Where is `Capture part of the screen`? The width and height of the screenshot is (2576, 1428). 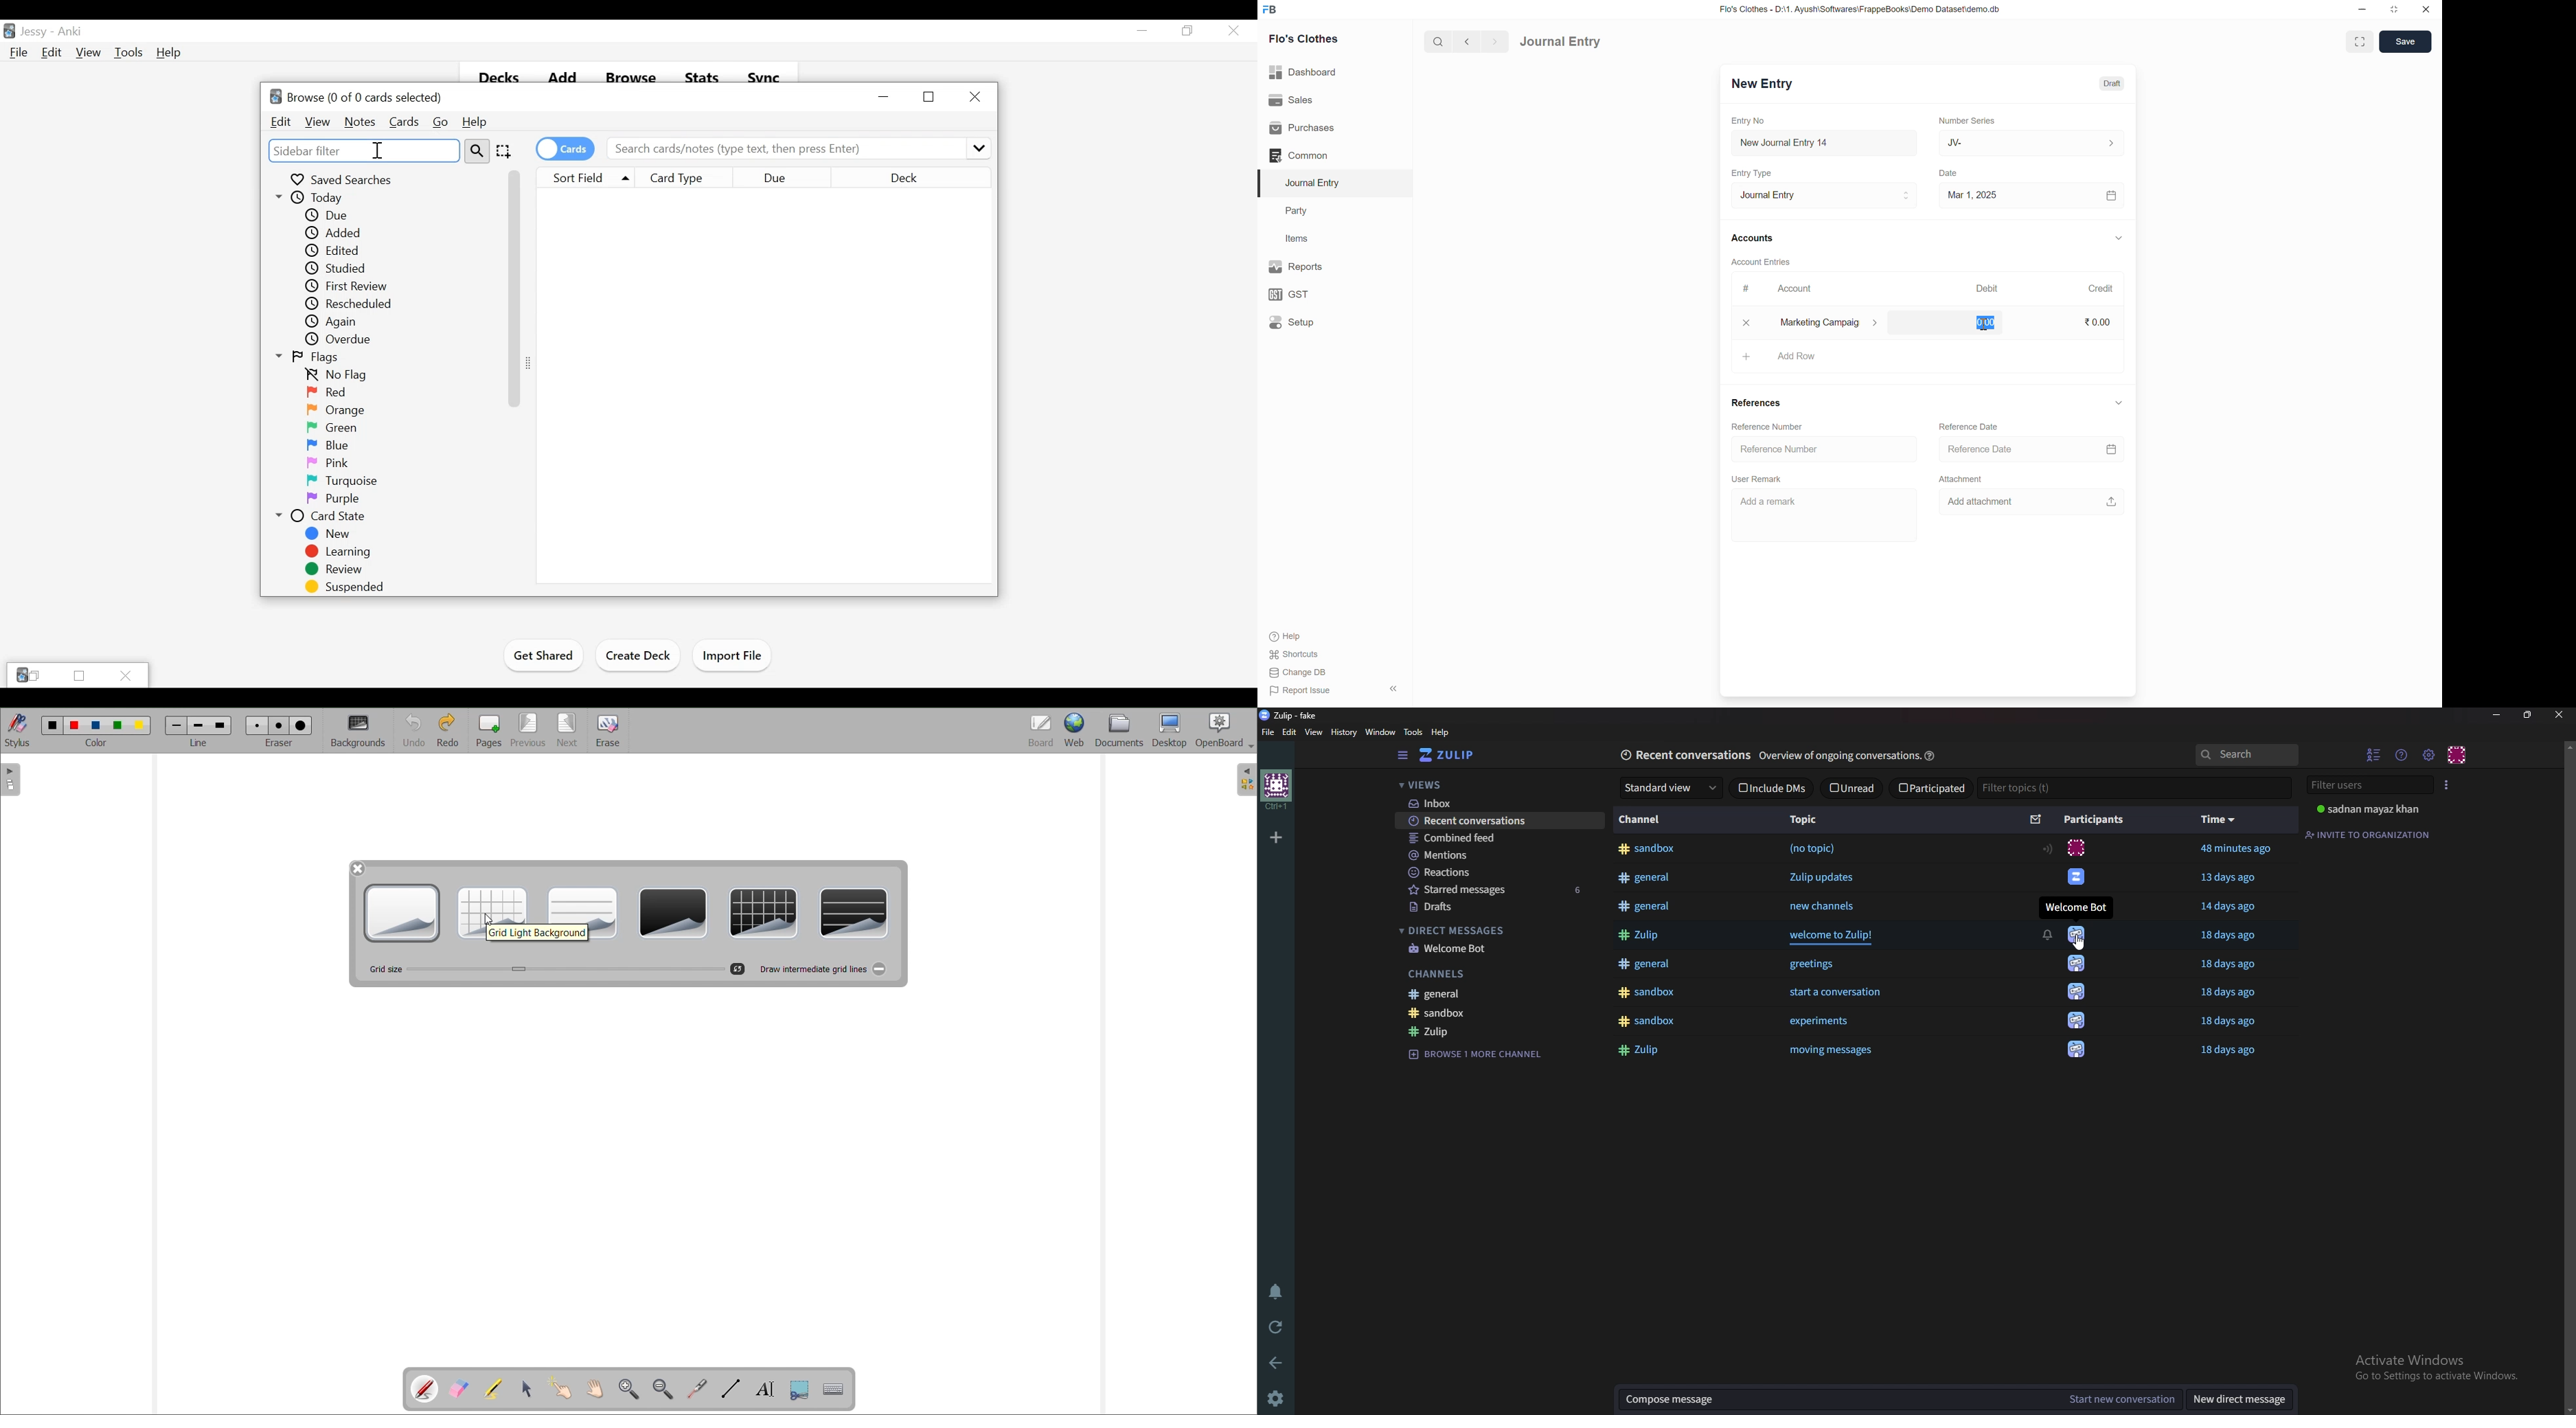
Capture part of the screen is located at coordinates (800, 1390).